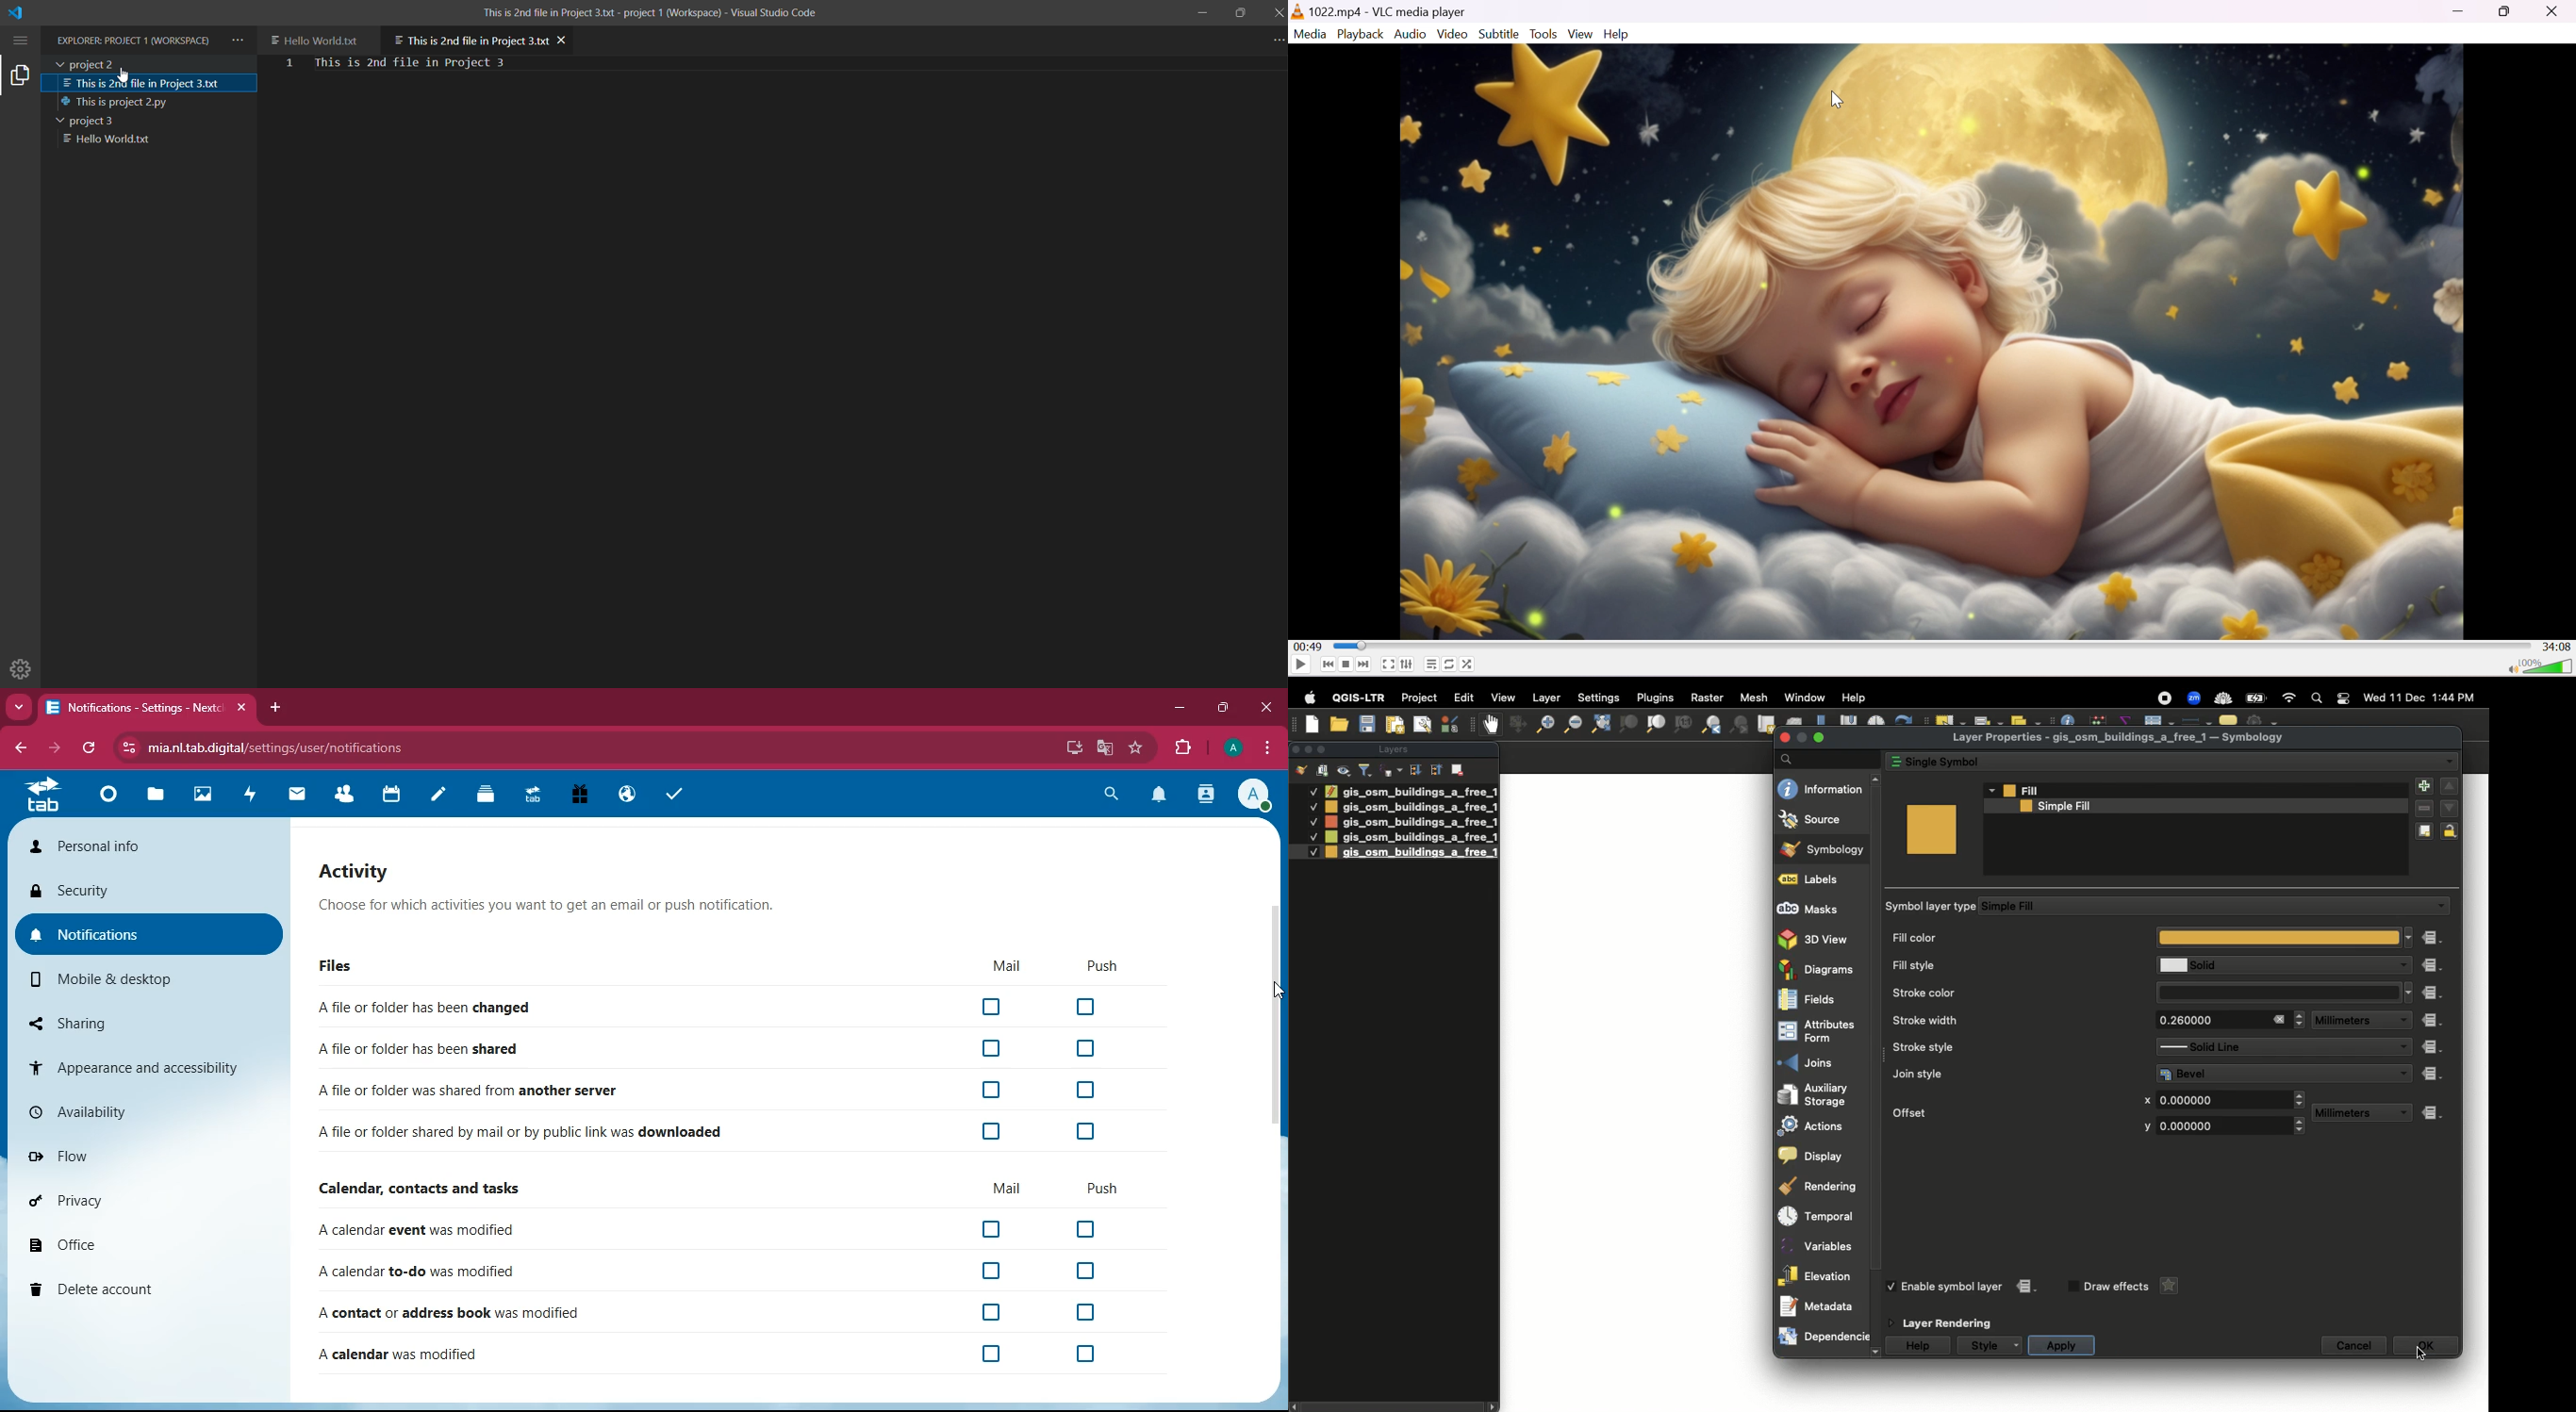  Describe the element at coordinates (2165, 699) in the screenshot. I see `Recording` at that location.